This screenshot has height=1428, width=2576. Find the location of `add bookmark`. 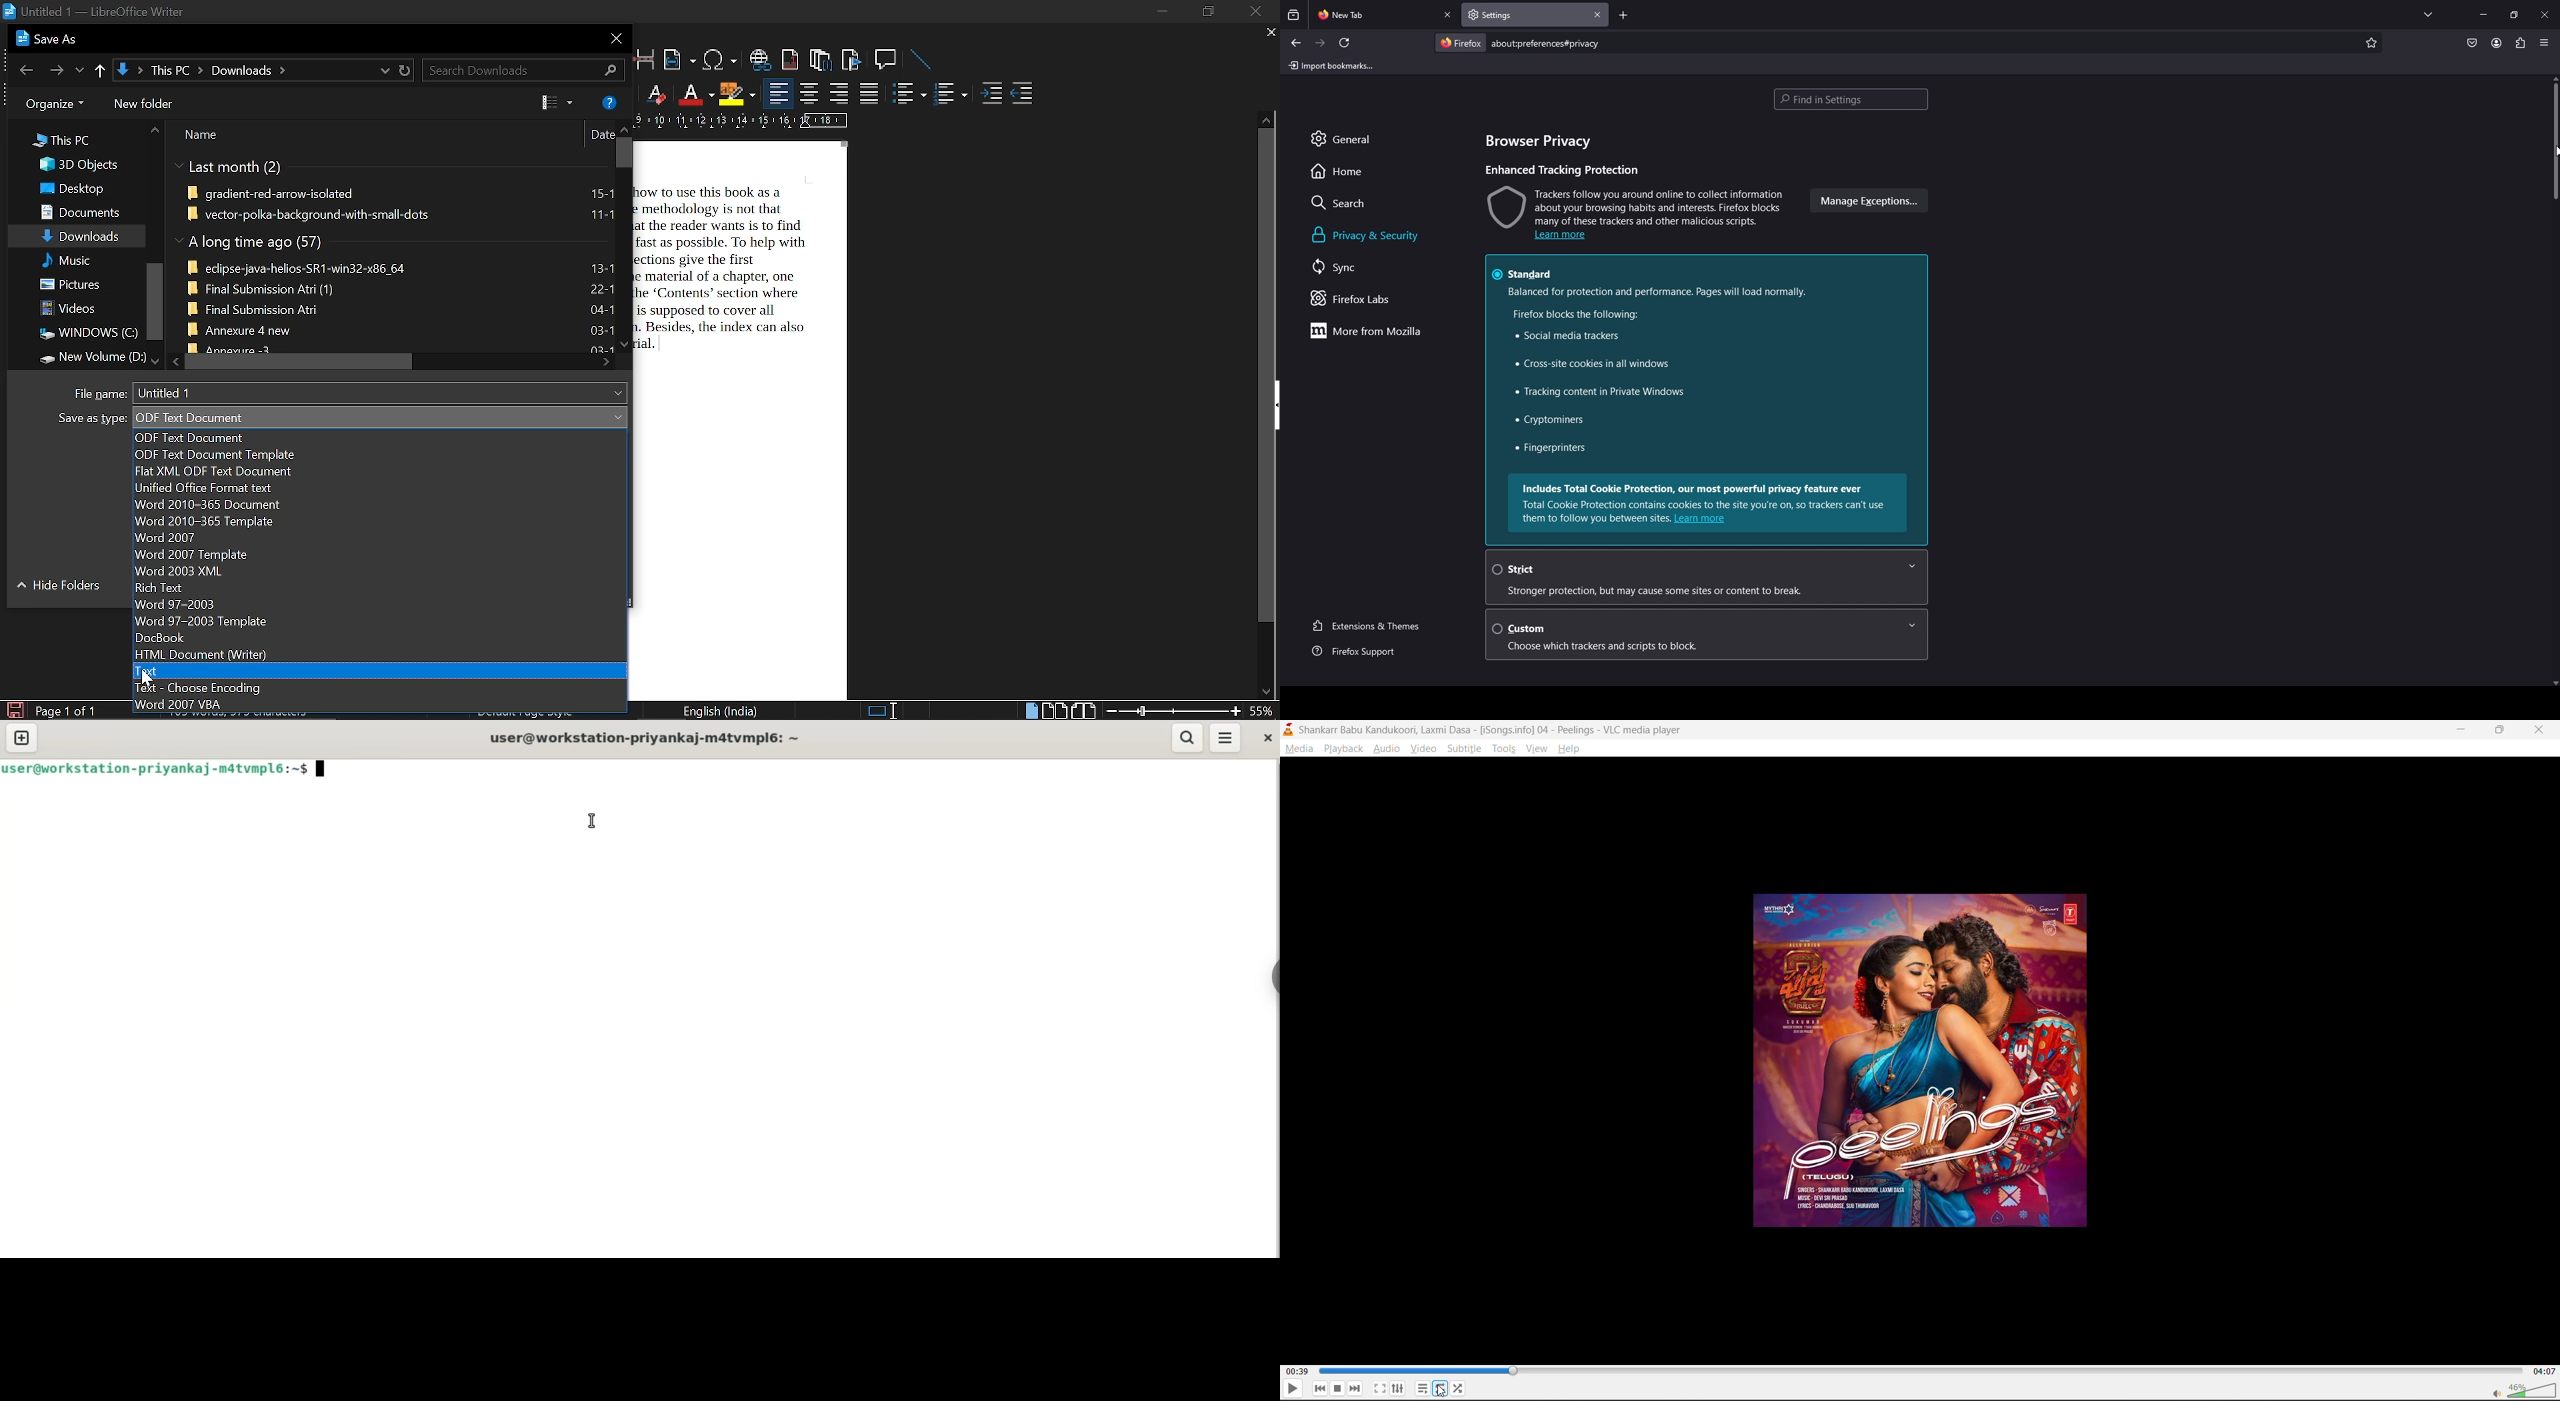

add bookmark is located at coordinates (2369, 43).